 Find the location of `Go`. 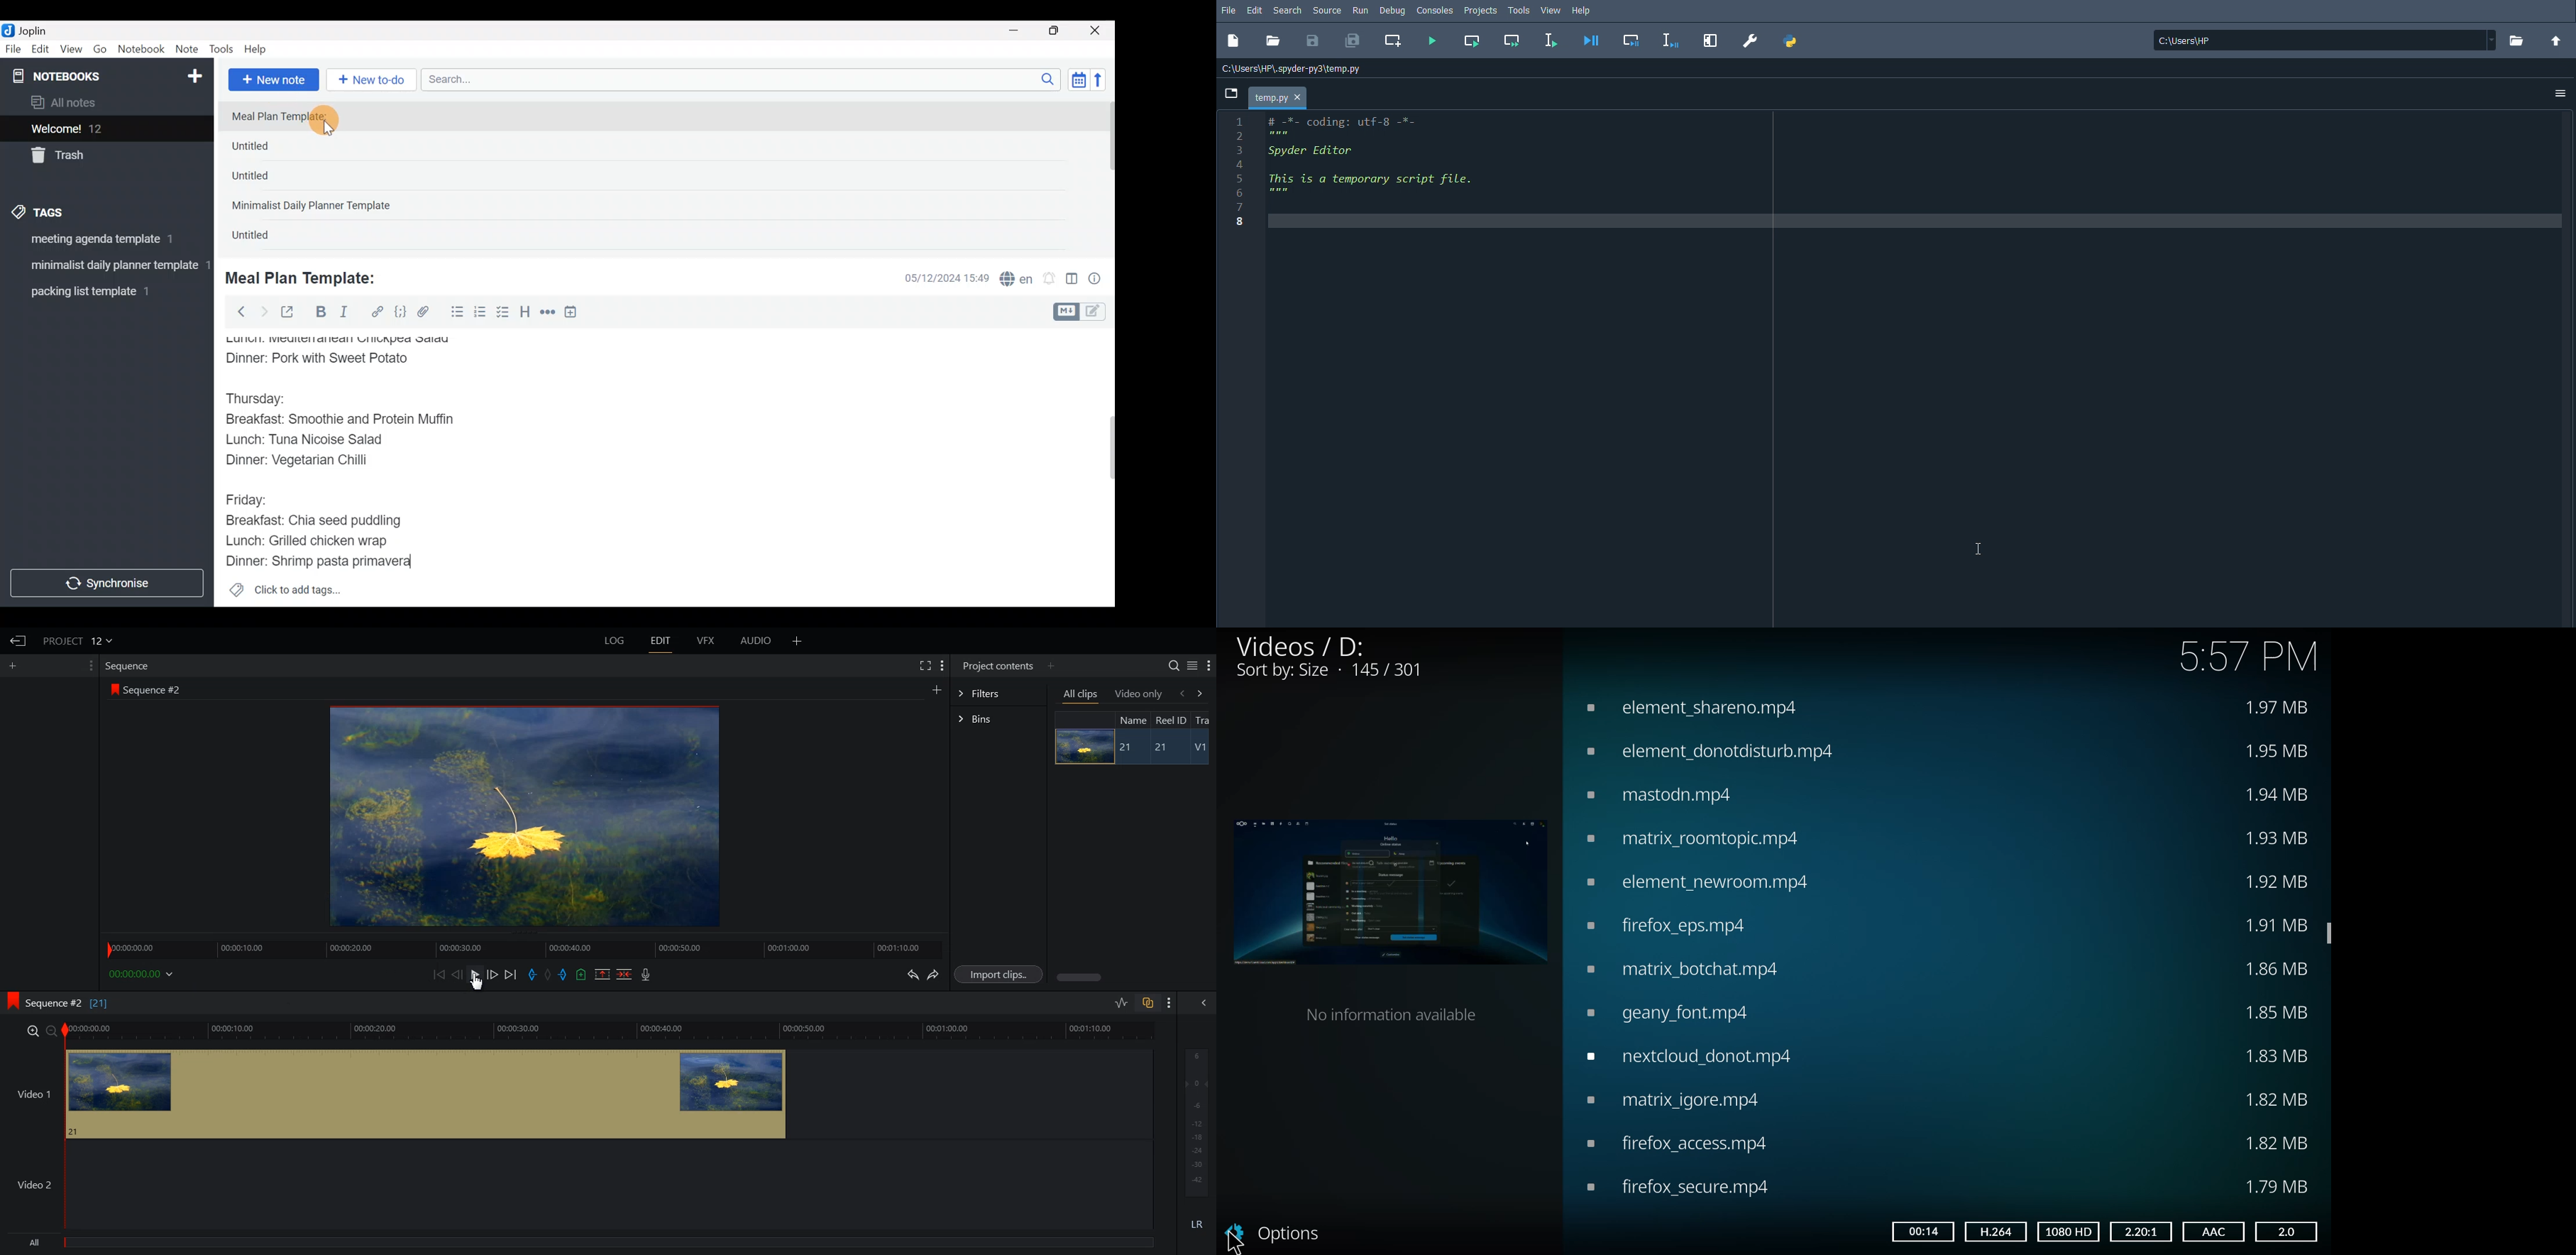

Go is located at coordinates (100, 52).